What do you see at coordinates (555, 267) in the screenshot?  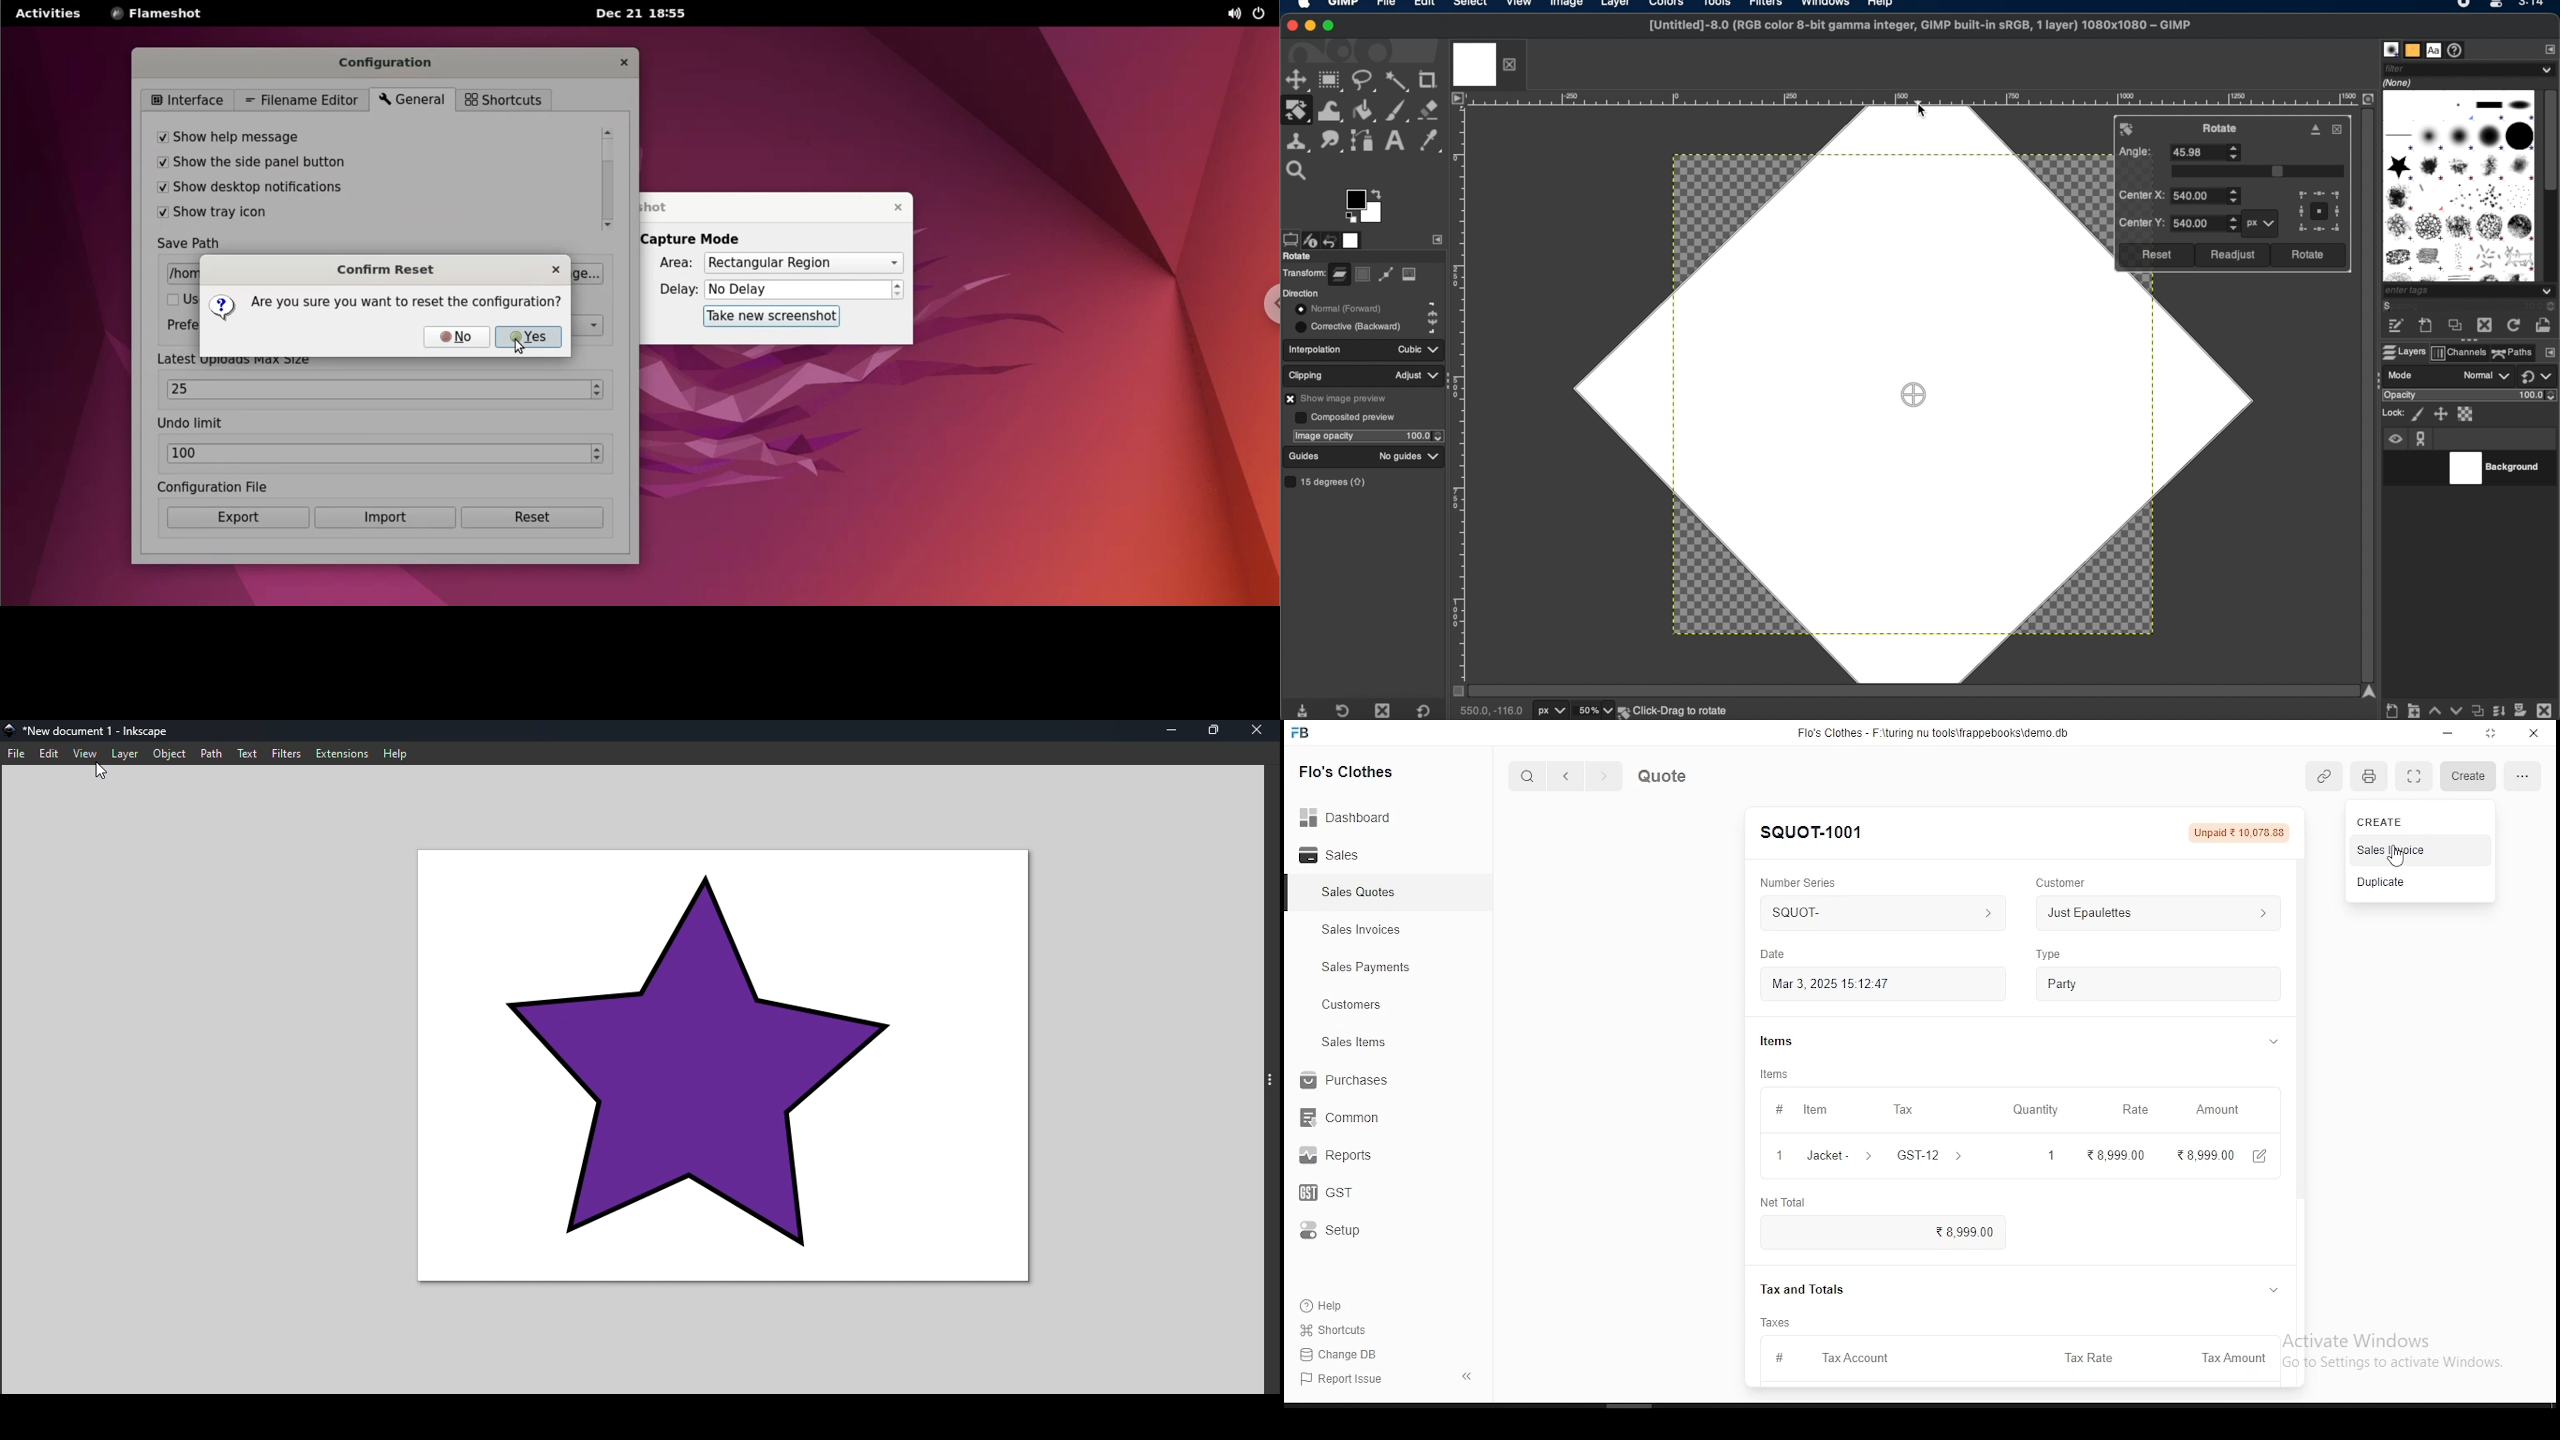 I see `close reset ` at bounding box center [555, 267].